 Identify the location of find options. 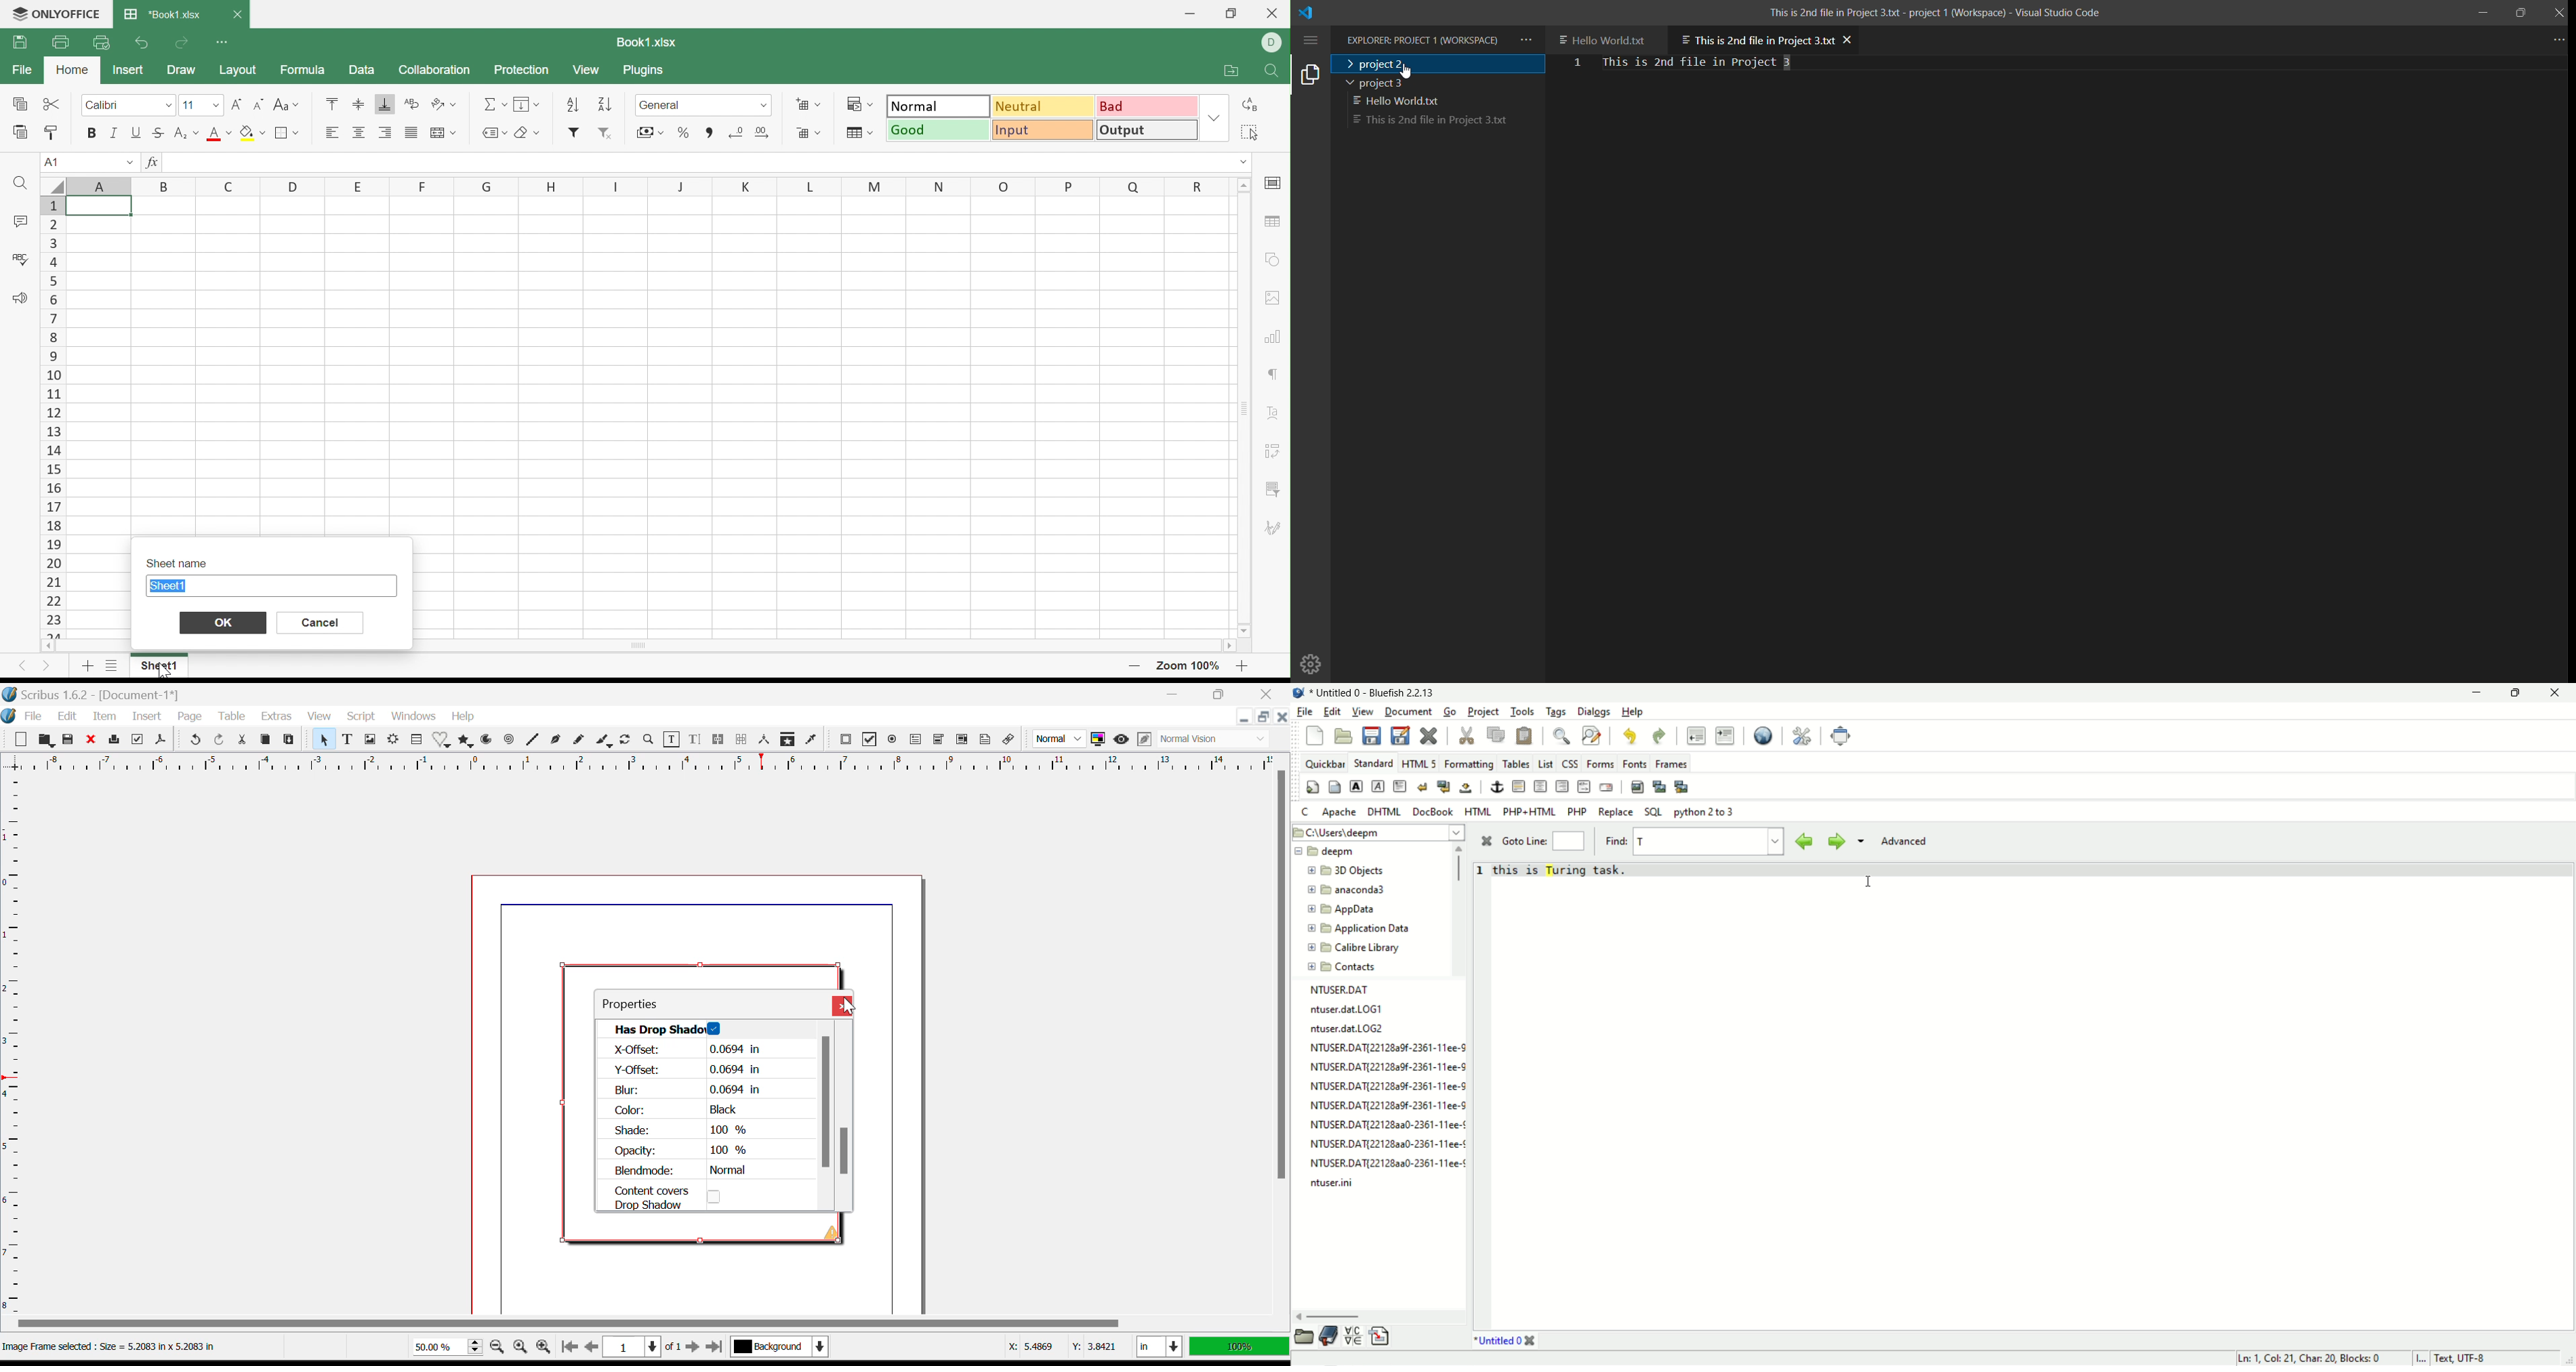
(1860, 840).